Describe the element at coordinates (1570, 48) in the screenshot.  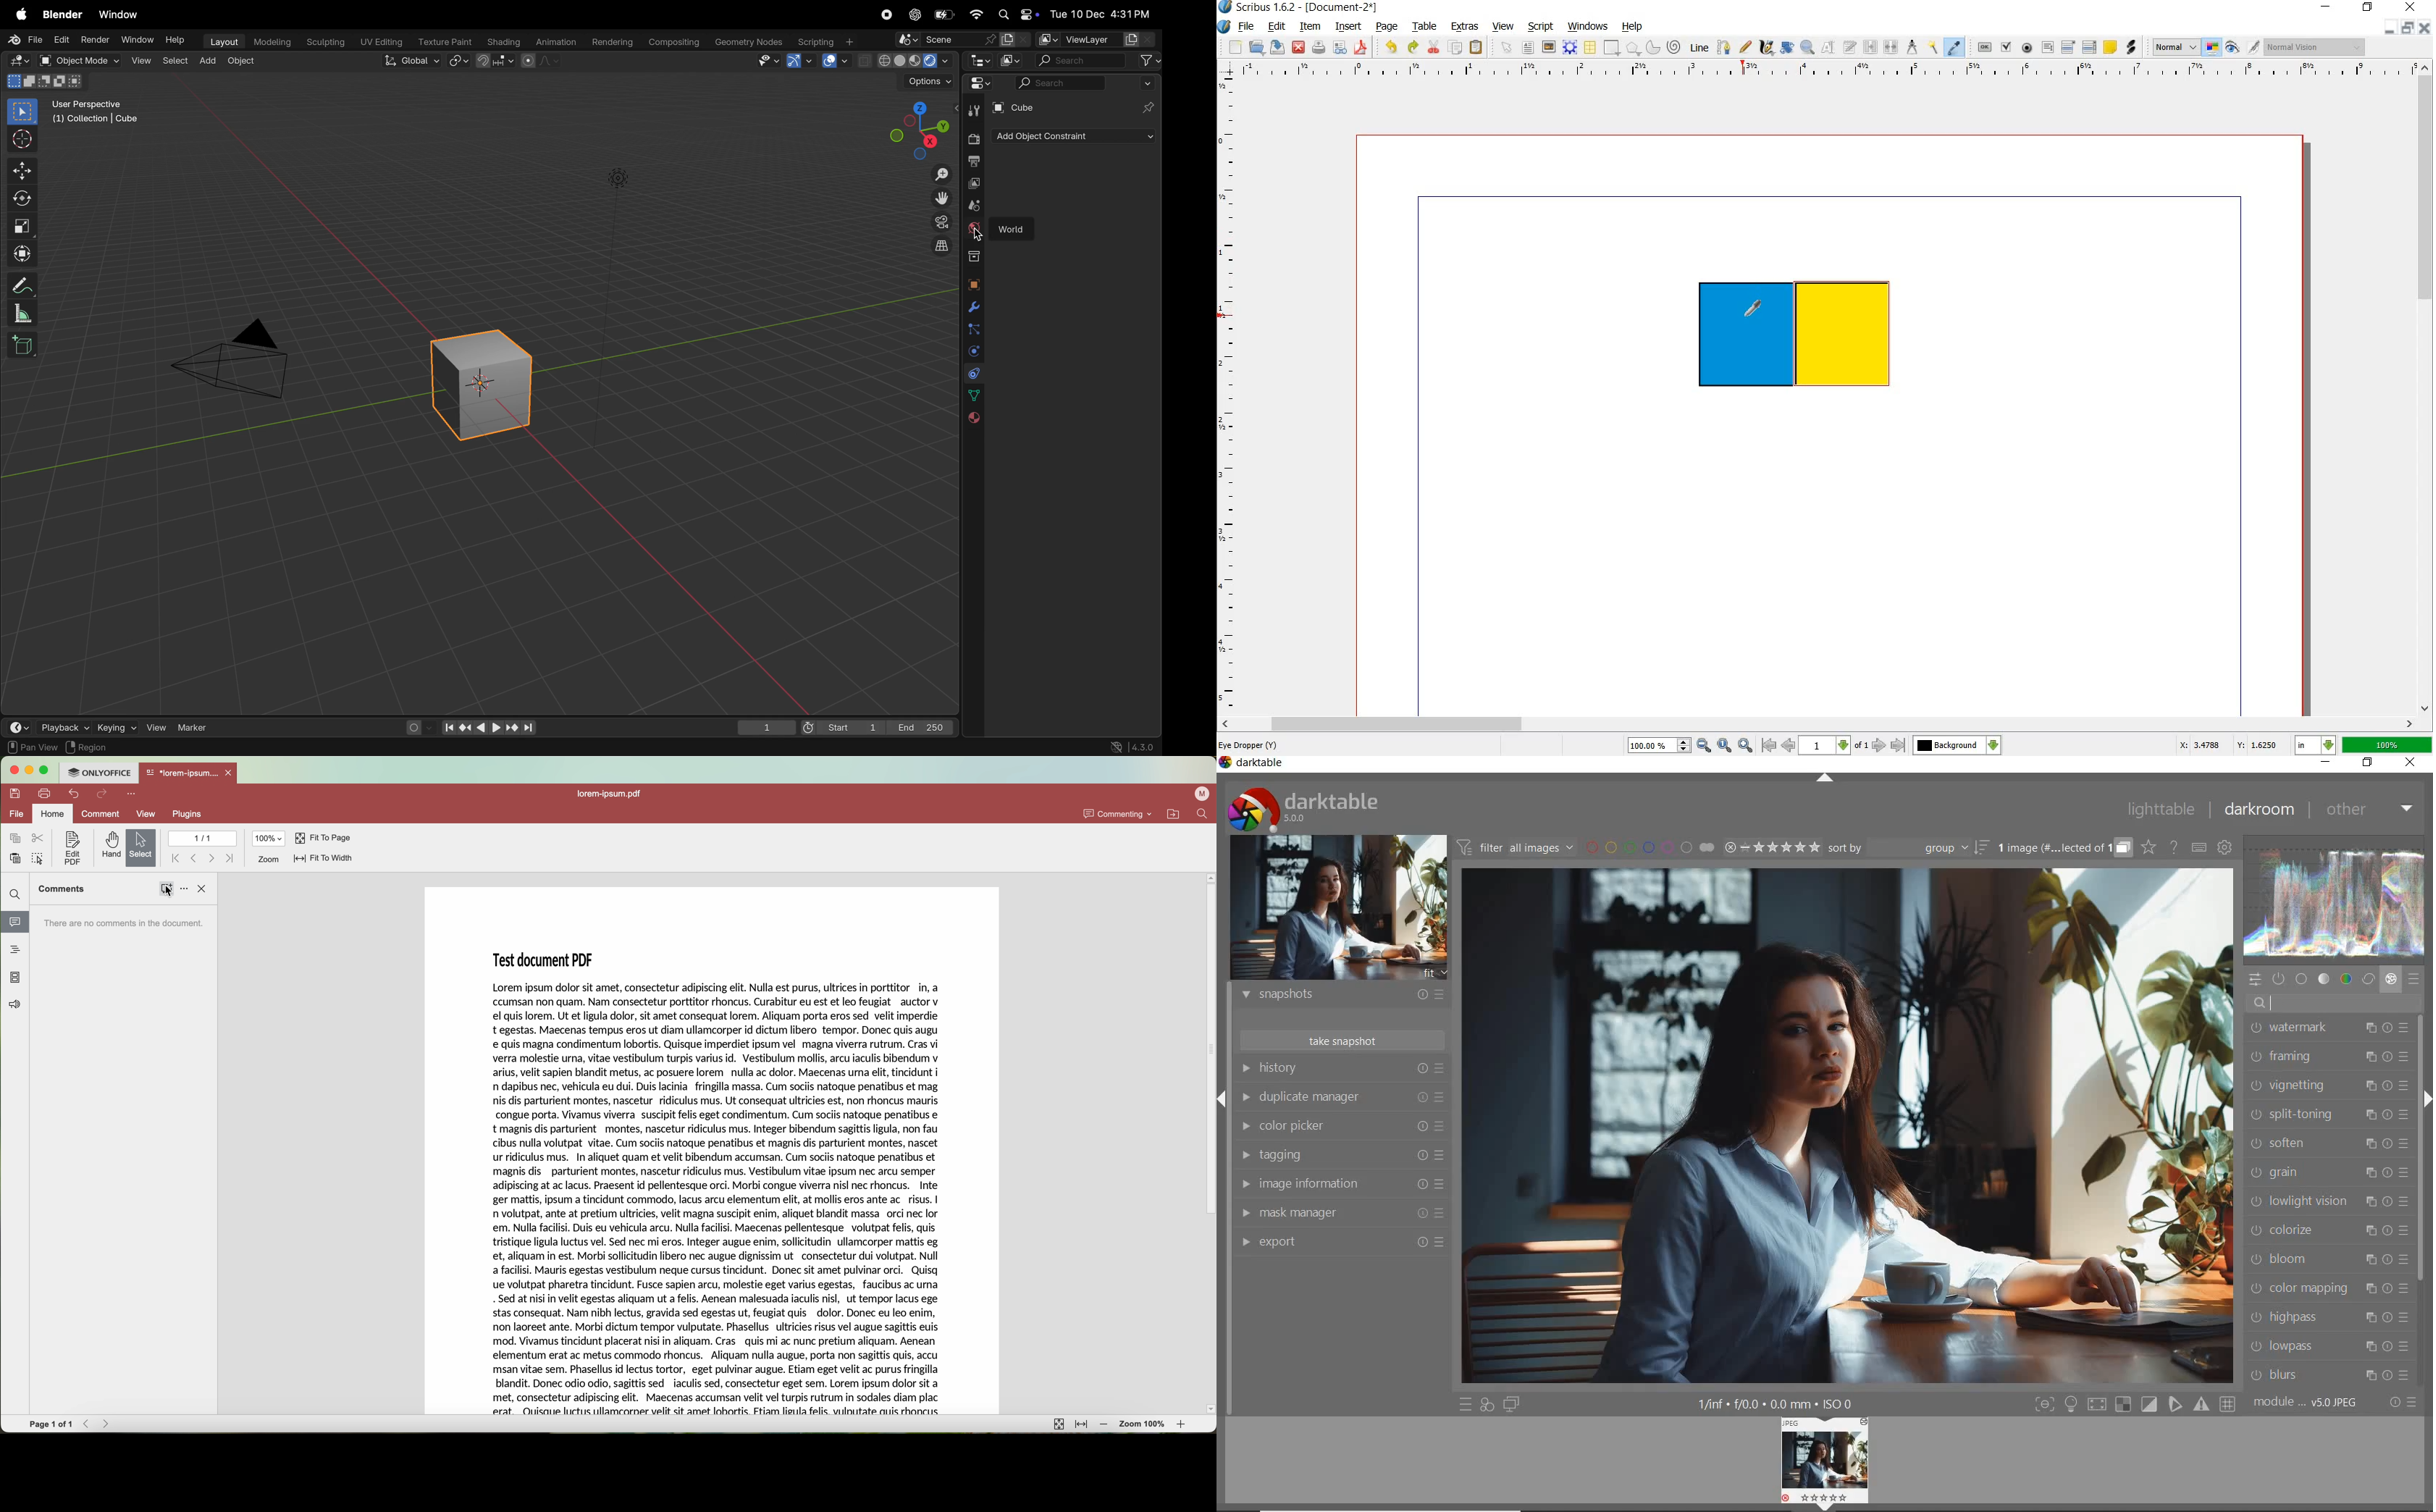
I see `render frame` at that location.